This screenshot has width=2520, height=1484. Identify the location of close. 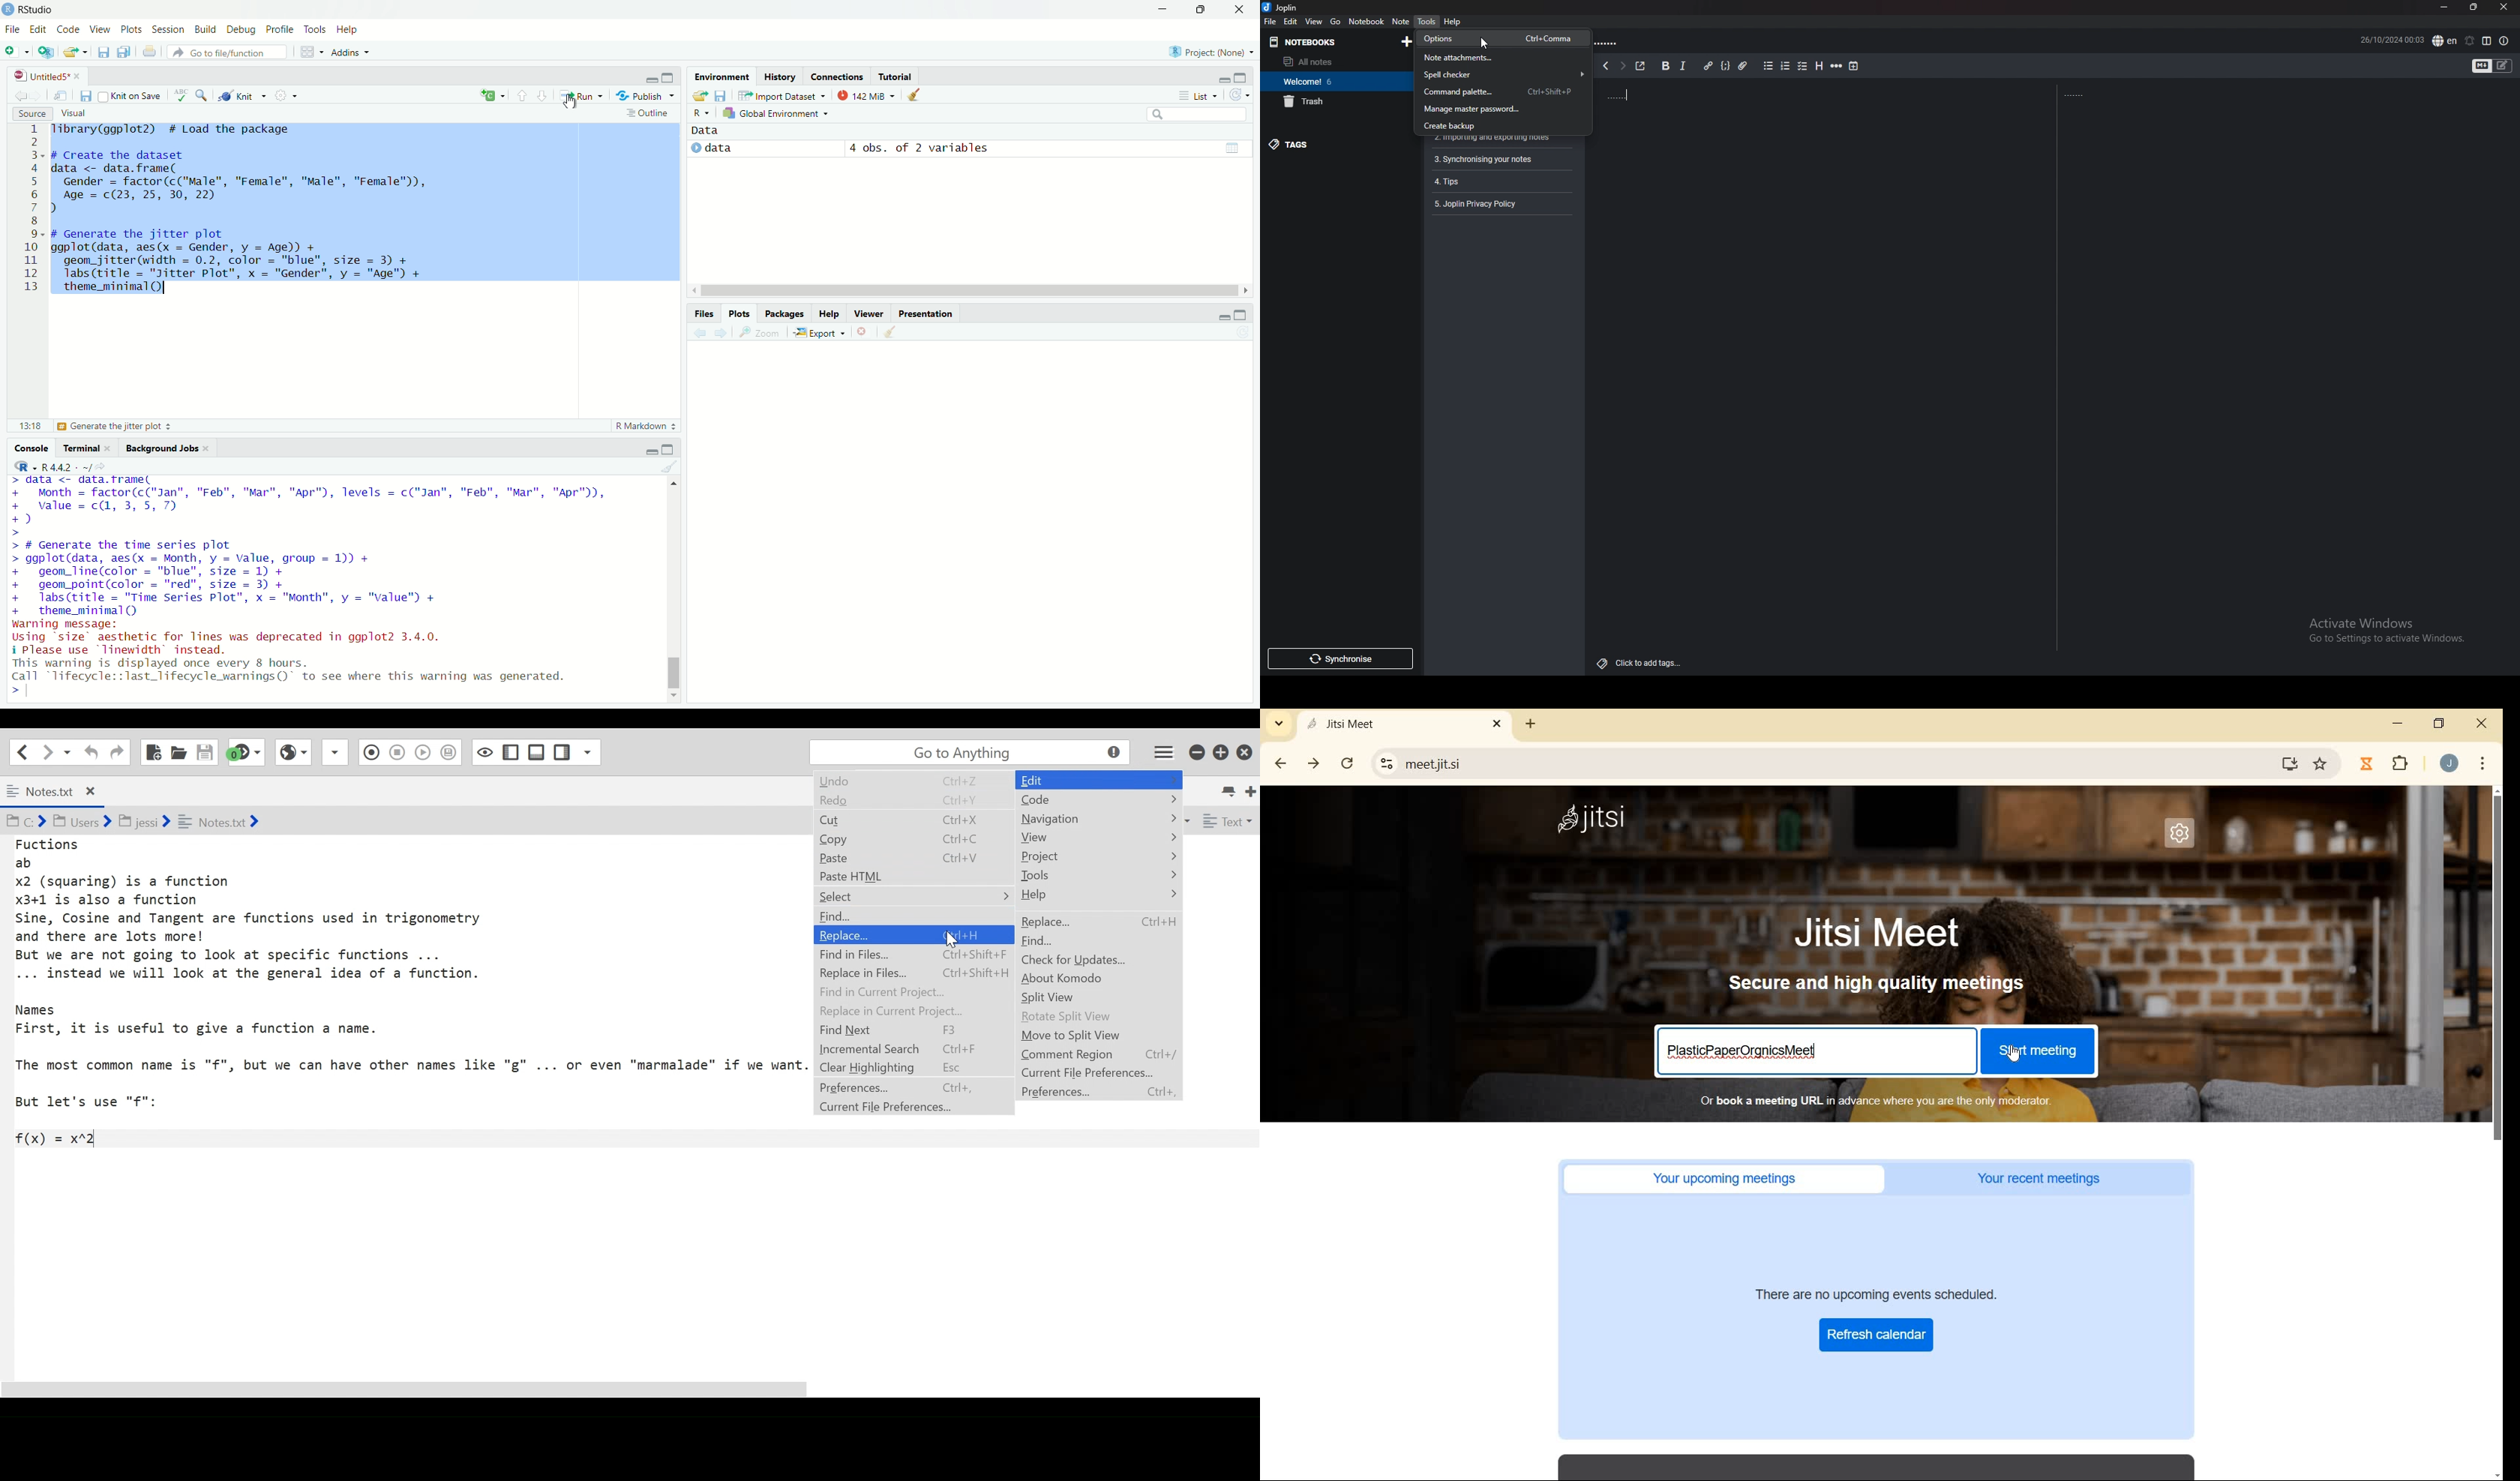
(2505, 7).